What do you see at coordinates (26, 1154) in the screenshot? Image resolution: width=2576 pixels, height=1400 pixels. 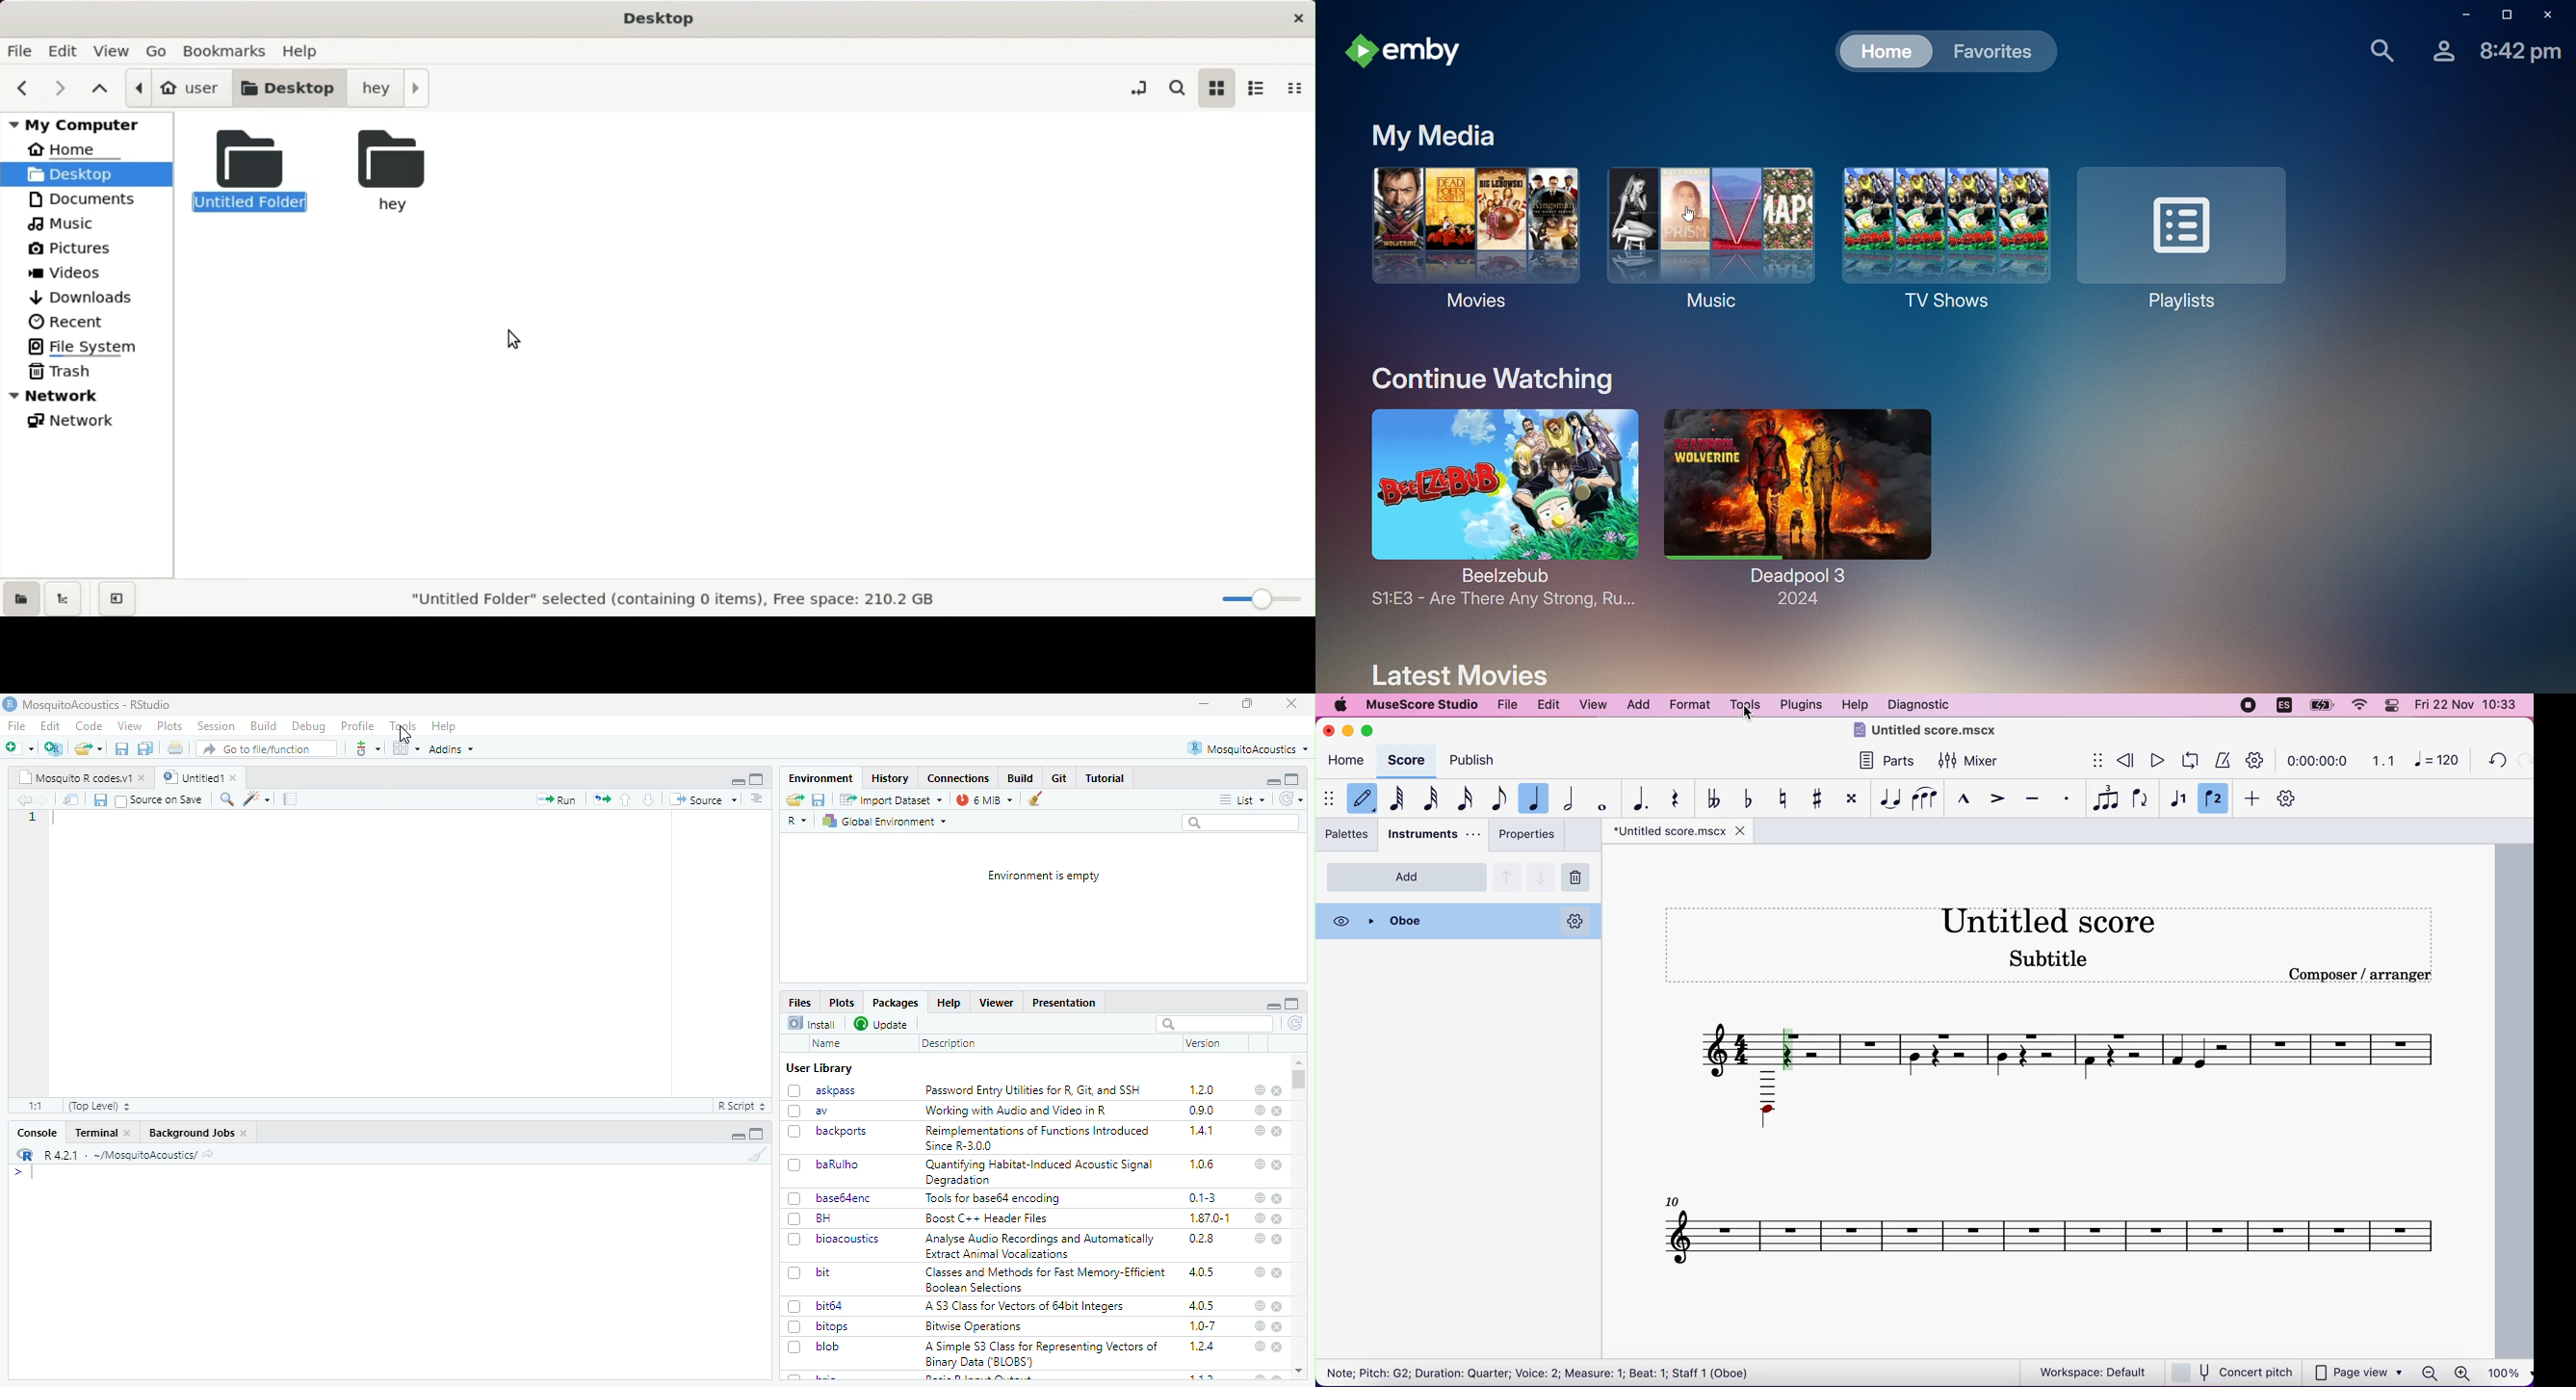 I see `logo` at bounding box center [26, 1154].